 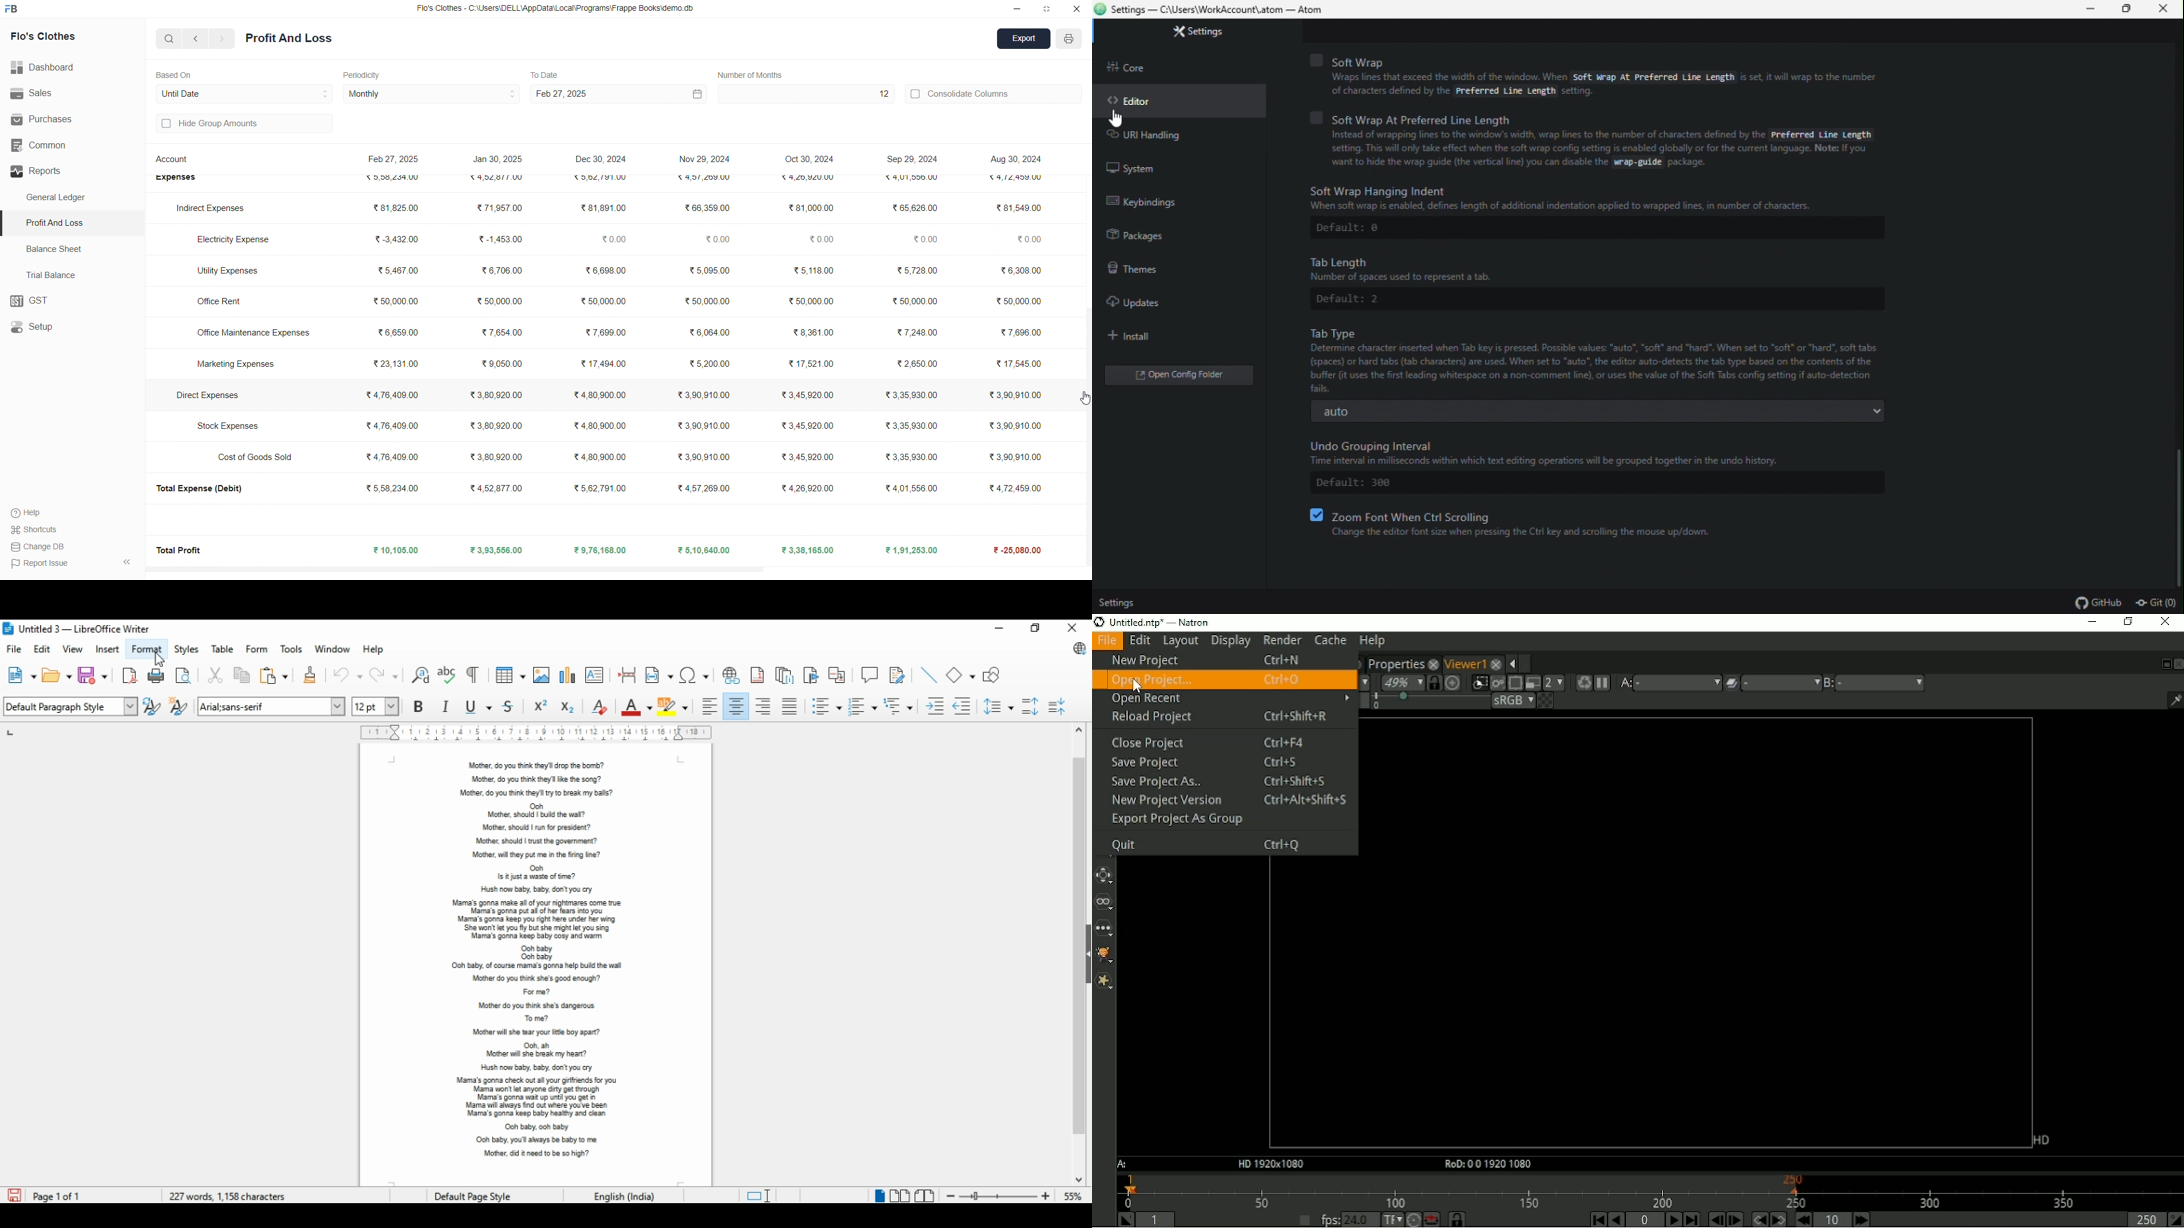 I want to click on insert endnote, so click(x=785, y=676).